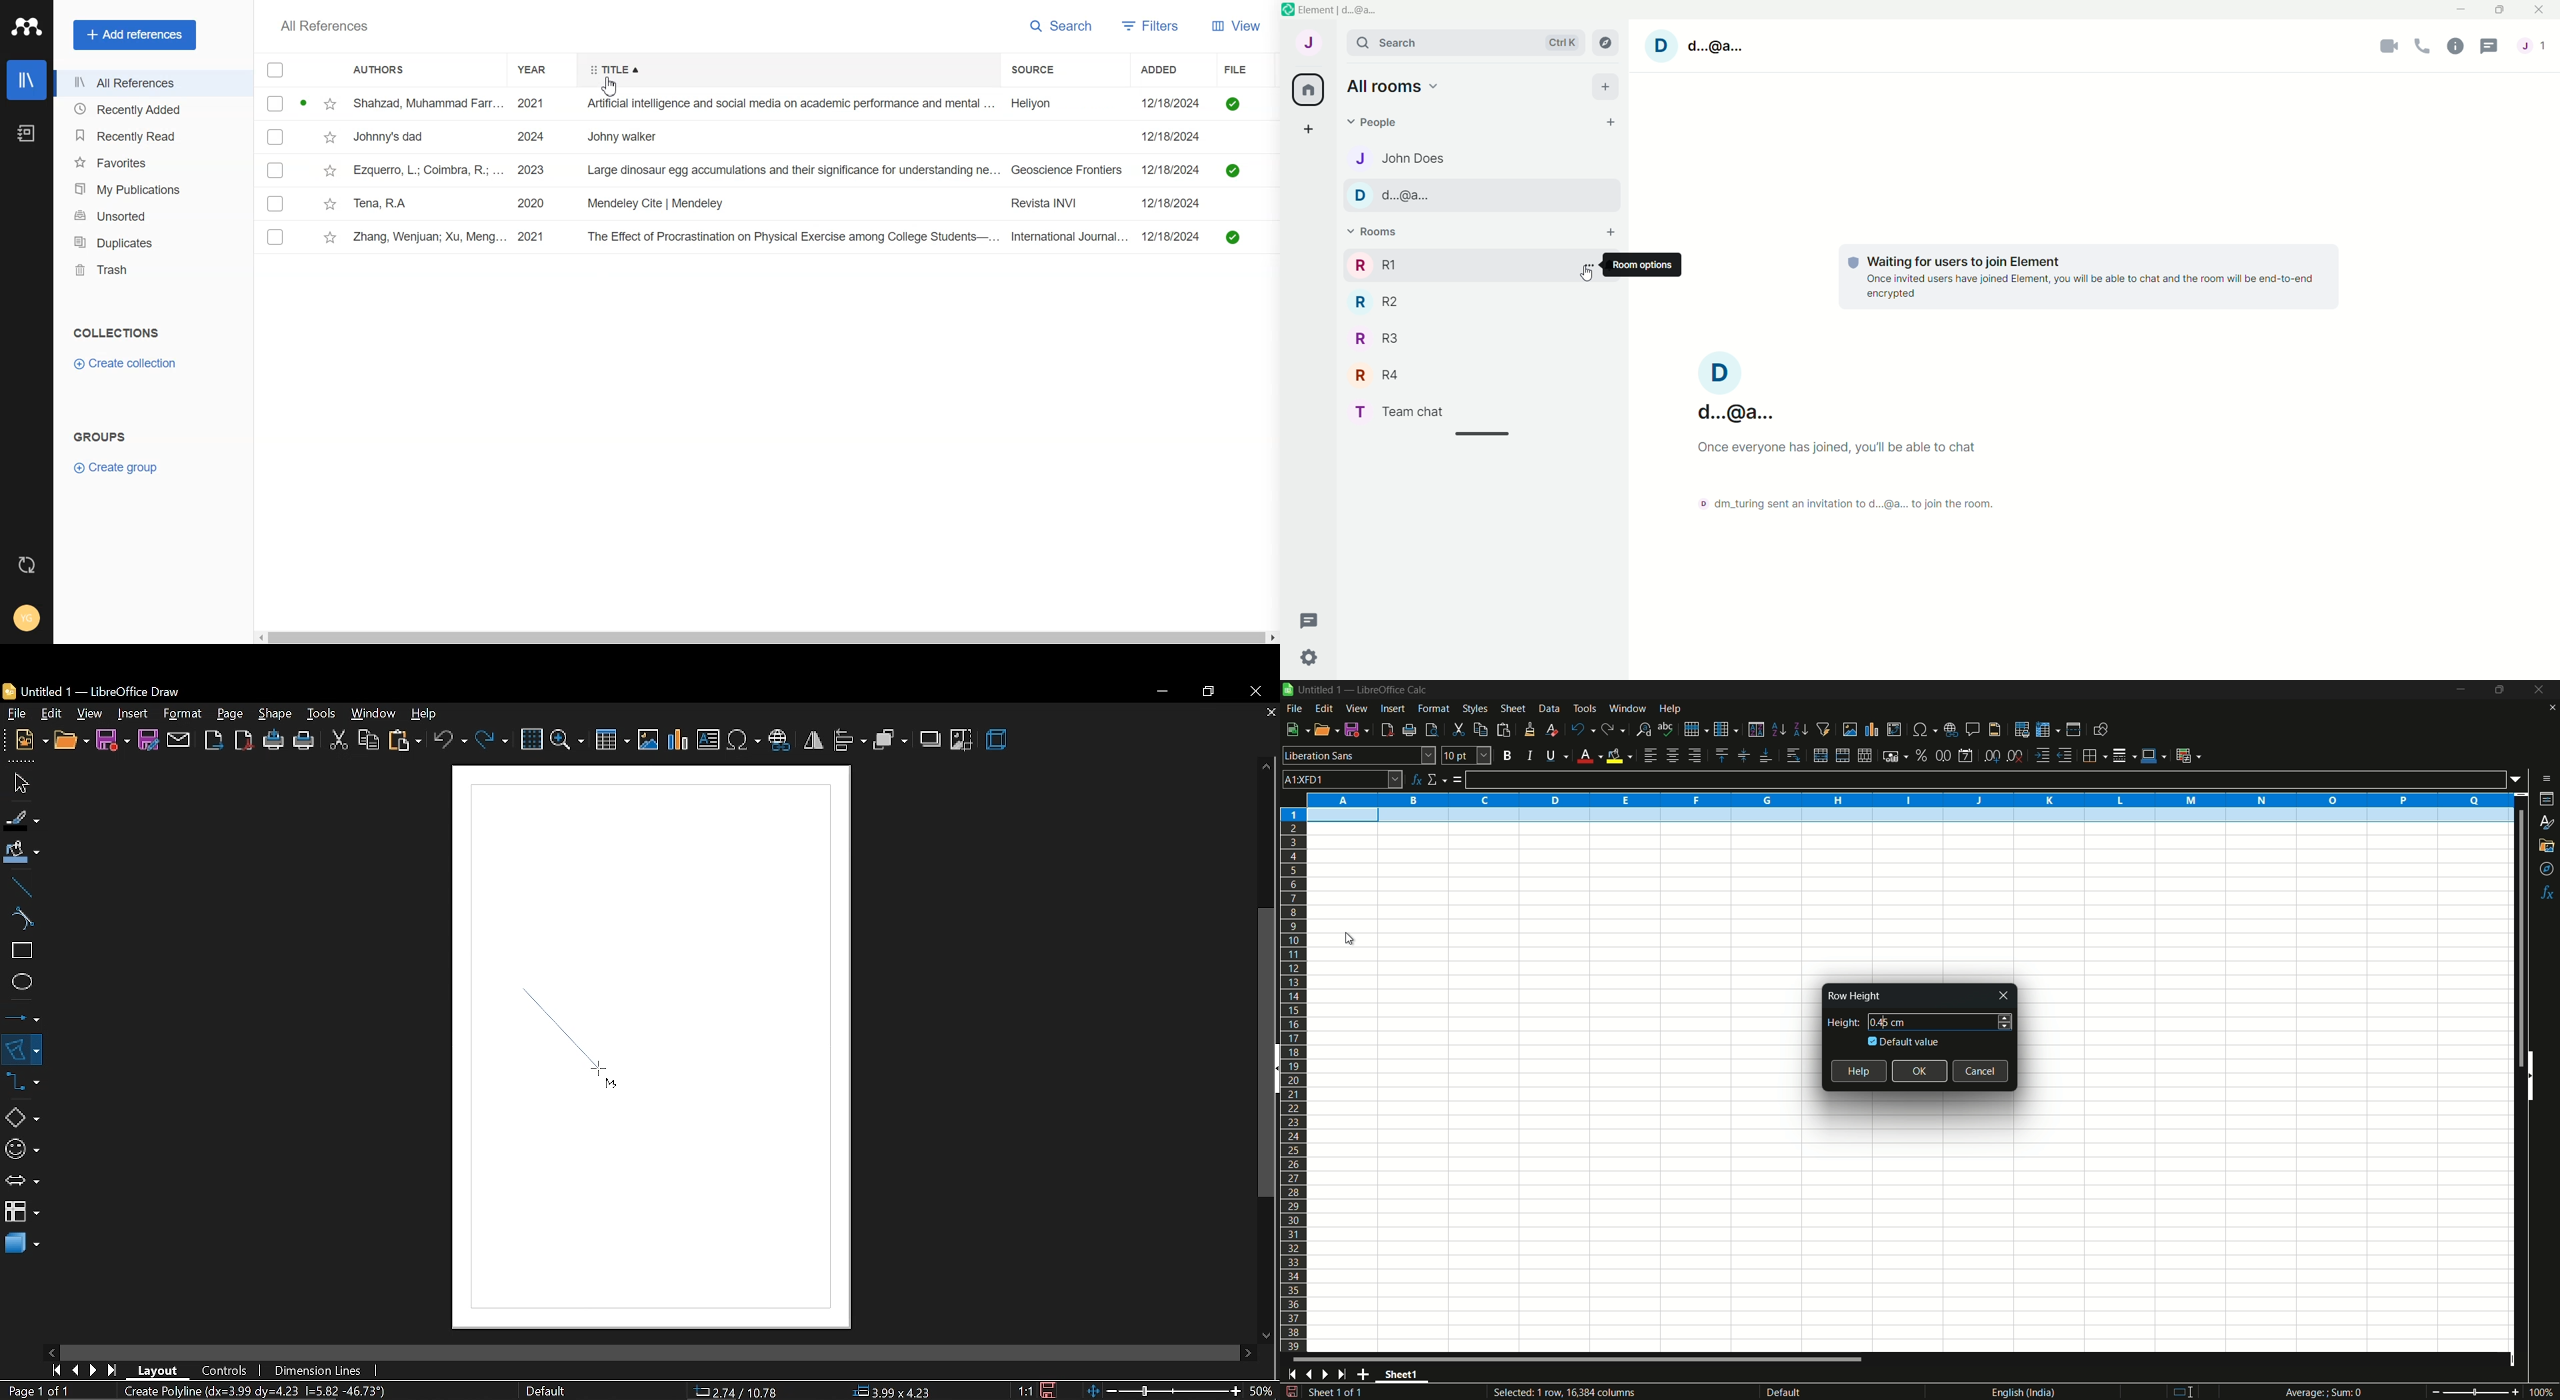 The width and height of the screenshot is (2576, 1400). Describe the element at coordinates (1393, 377) in the screenshot. I see `R R4` at that location.